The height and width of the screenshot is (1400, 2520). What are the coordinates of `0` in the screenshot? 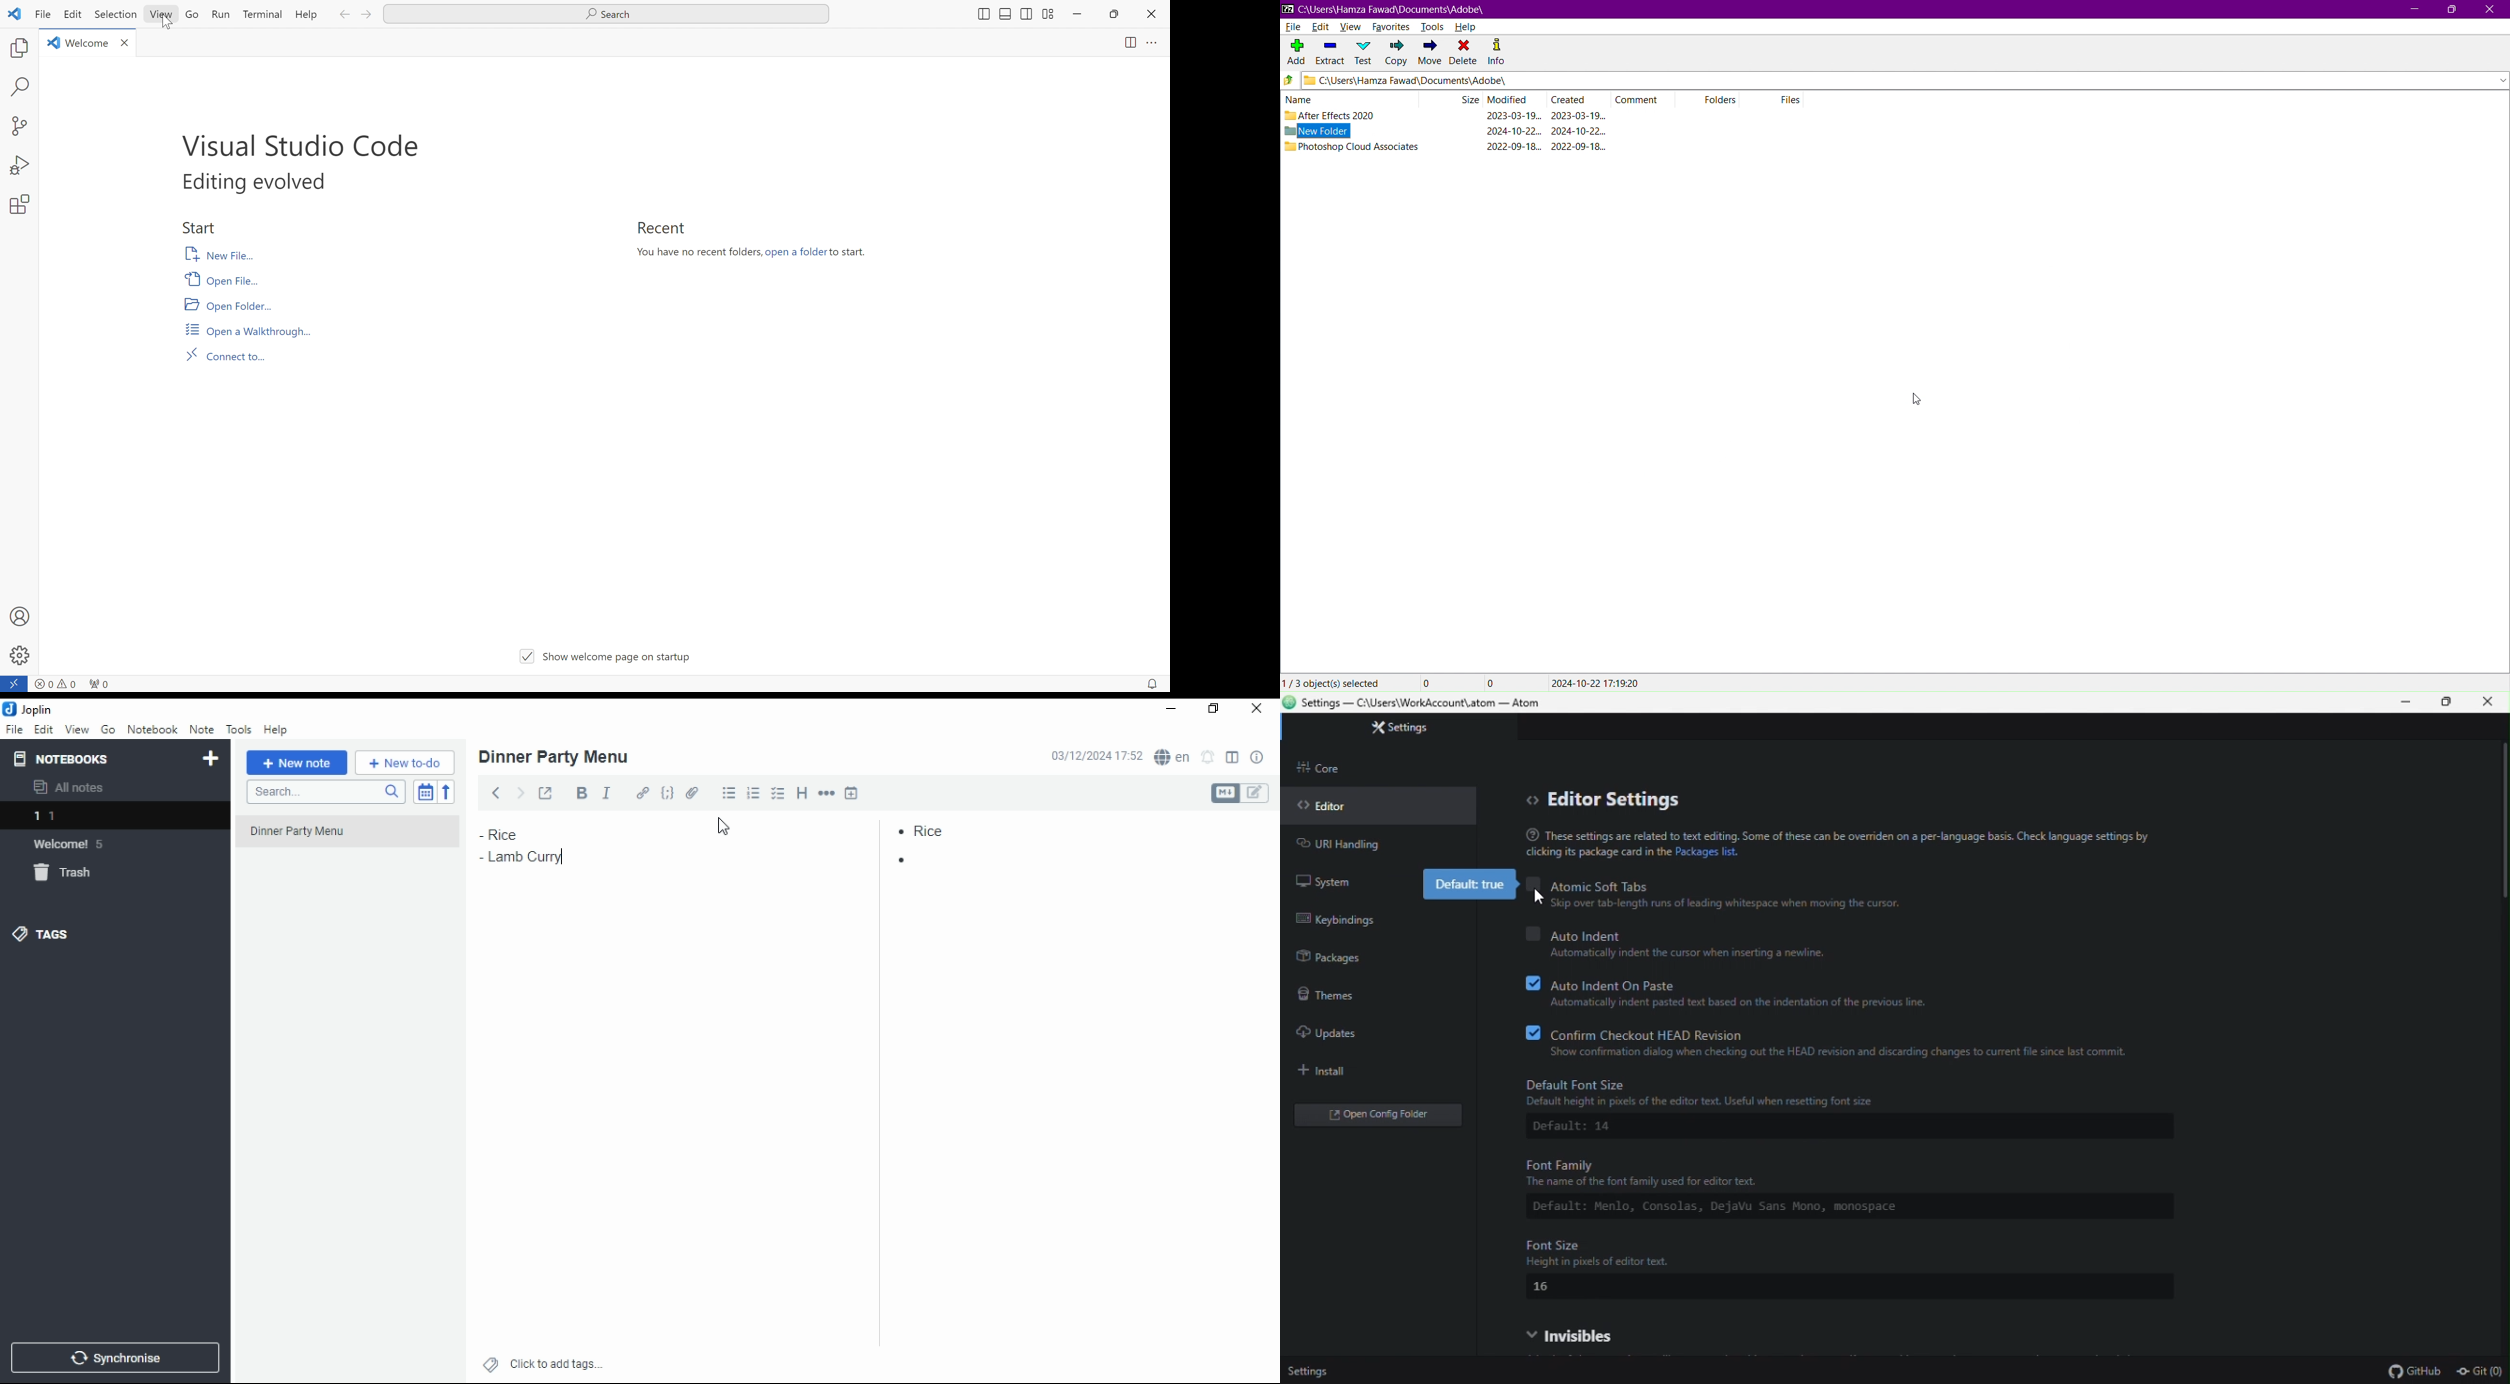 It's located at (1491, 681).